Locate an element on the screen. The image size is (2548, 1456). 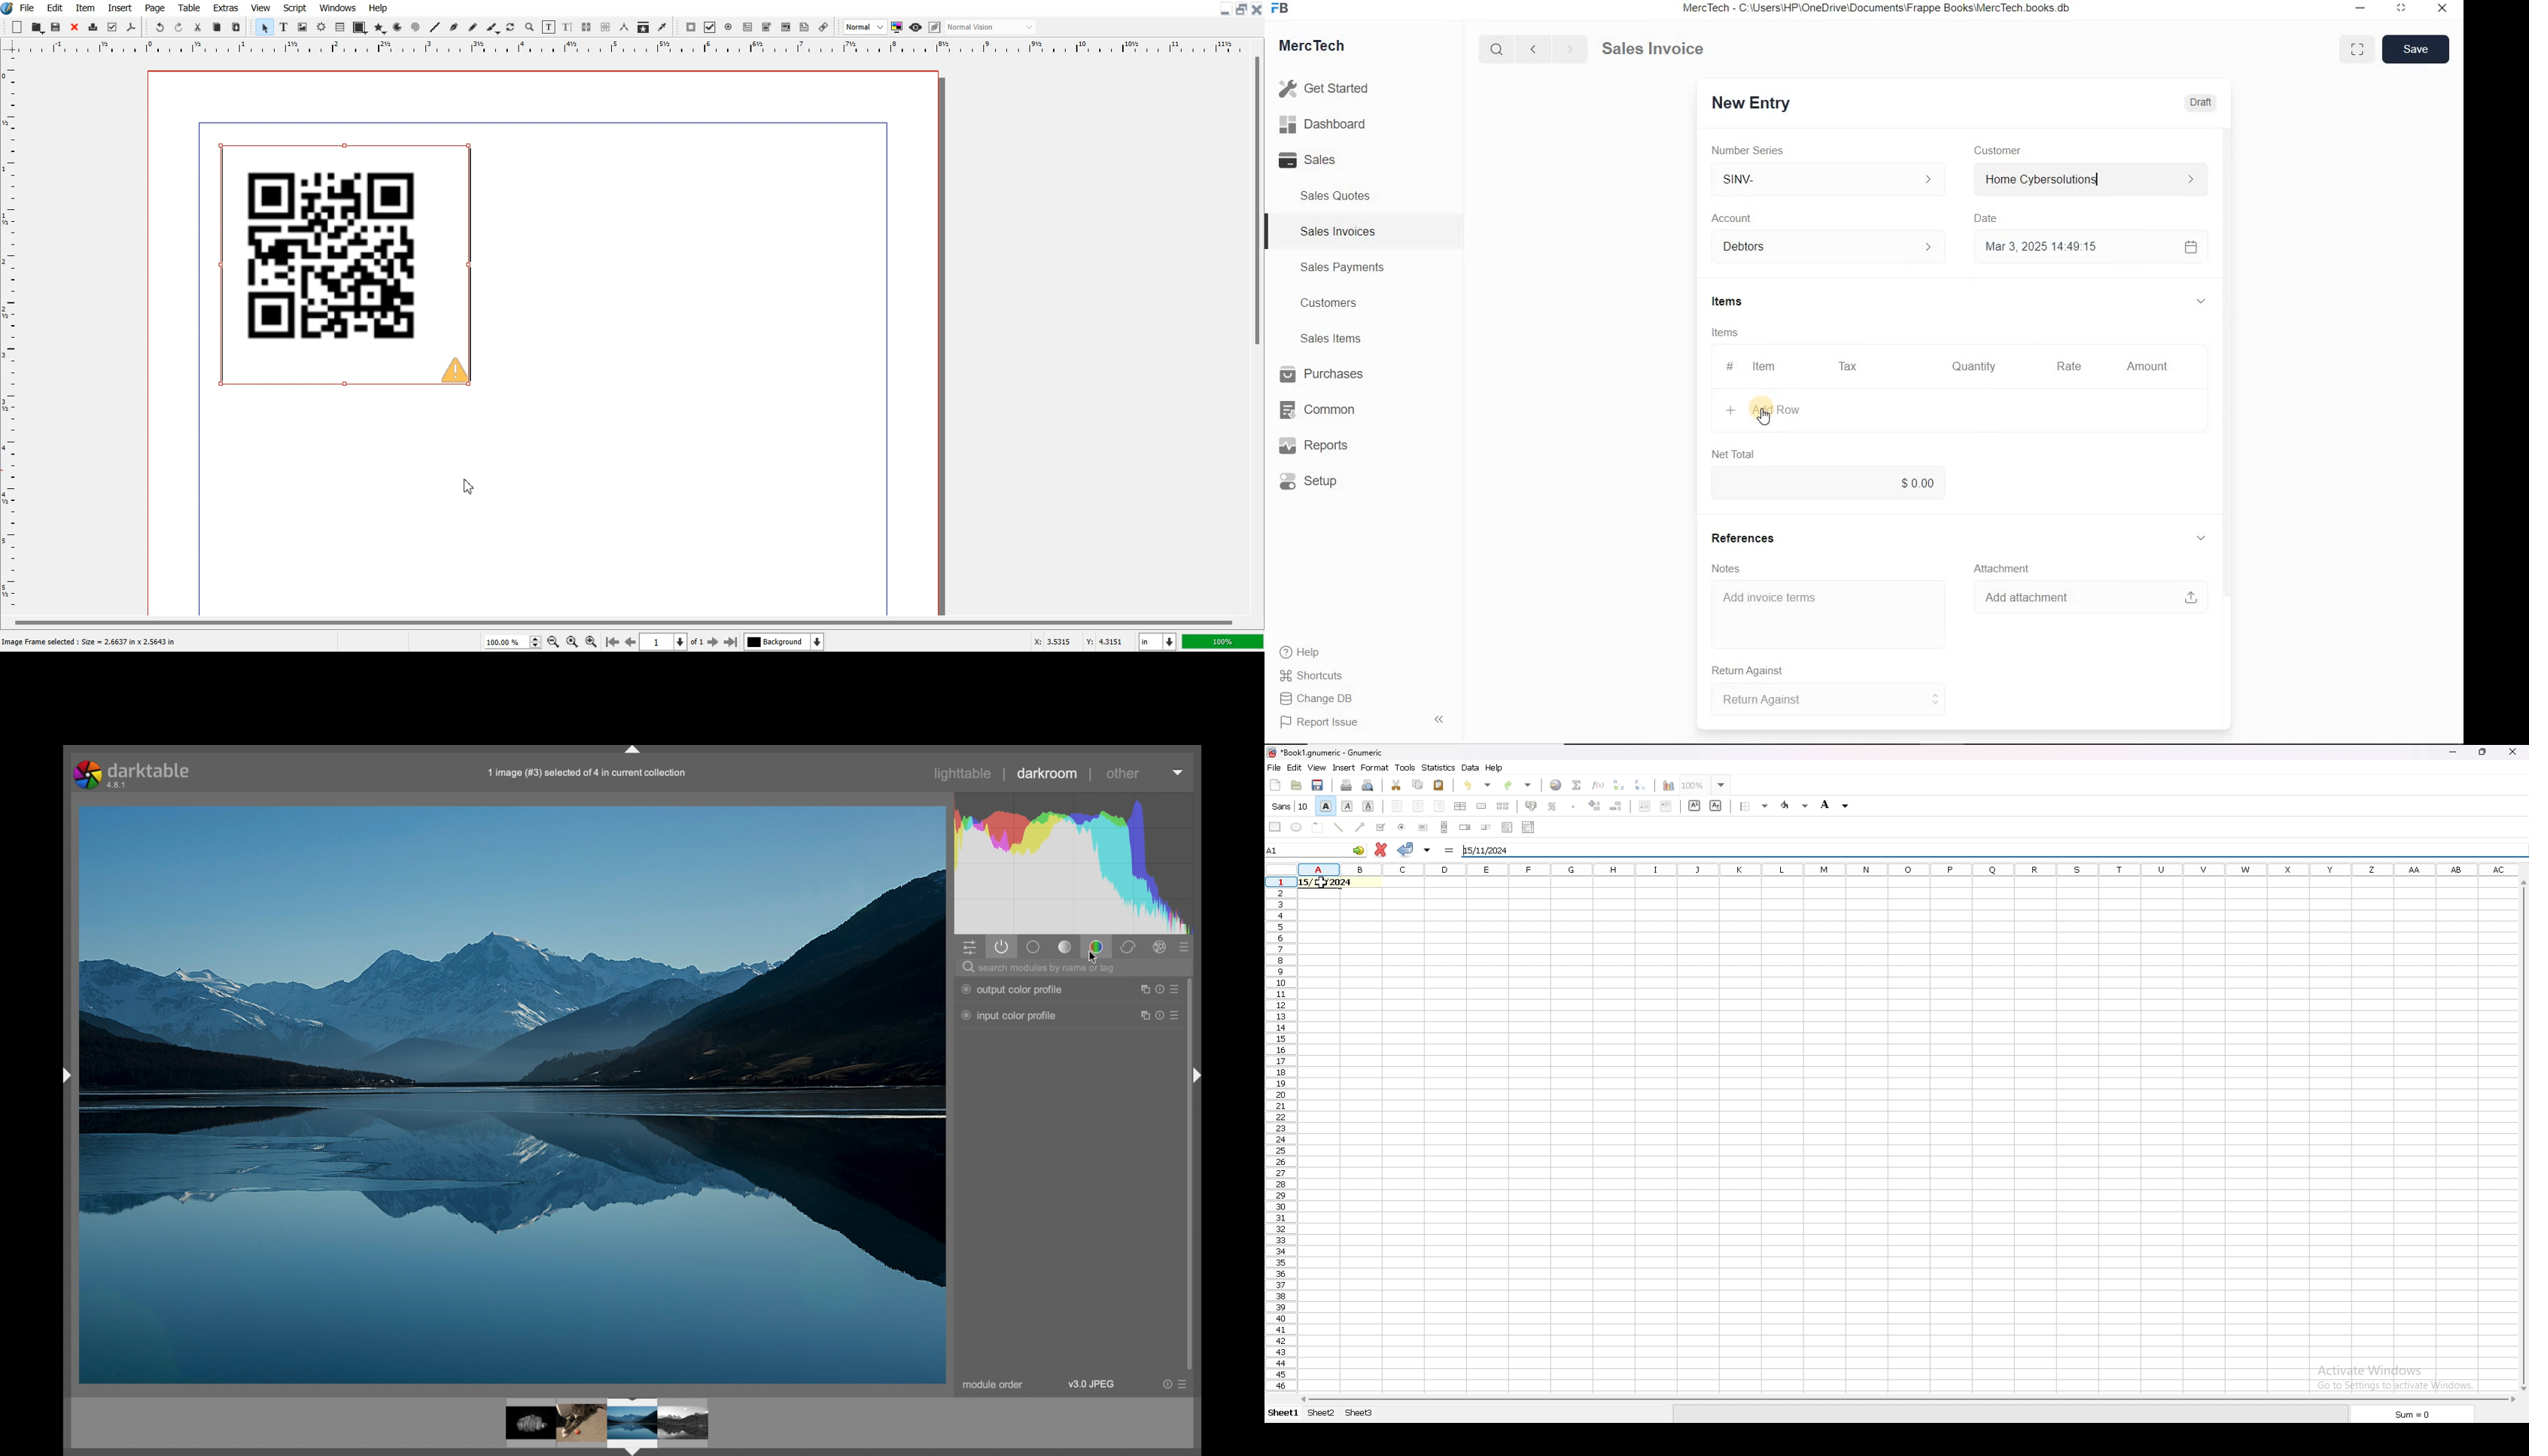
Sales Invoices is located at coordinates (1339, 231).